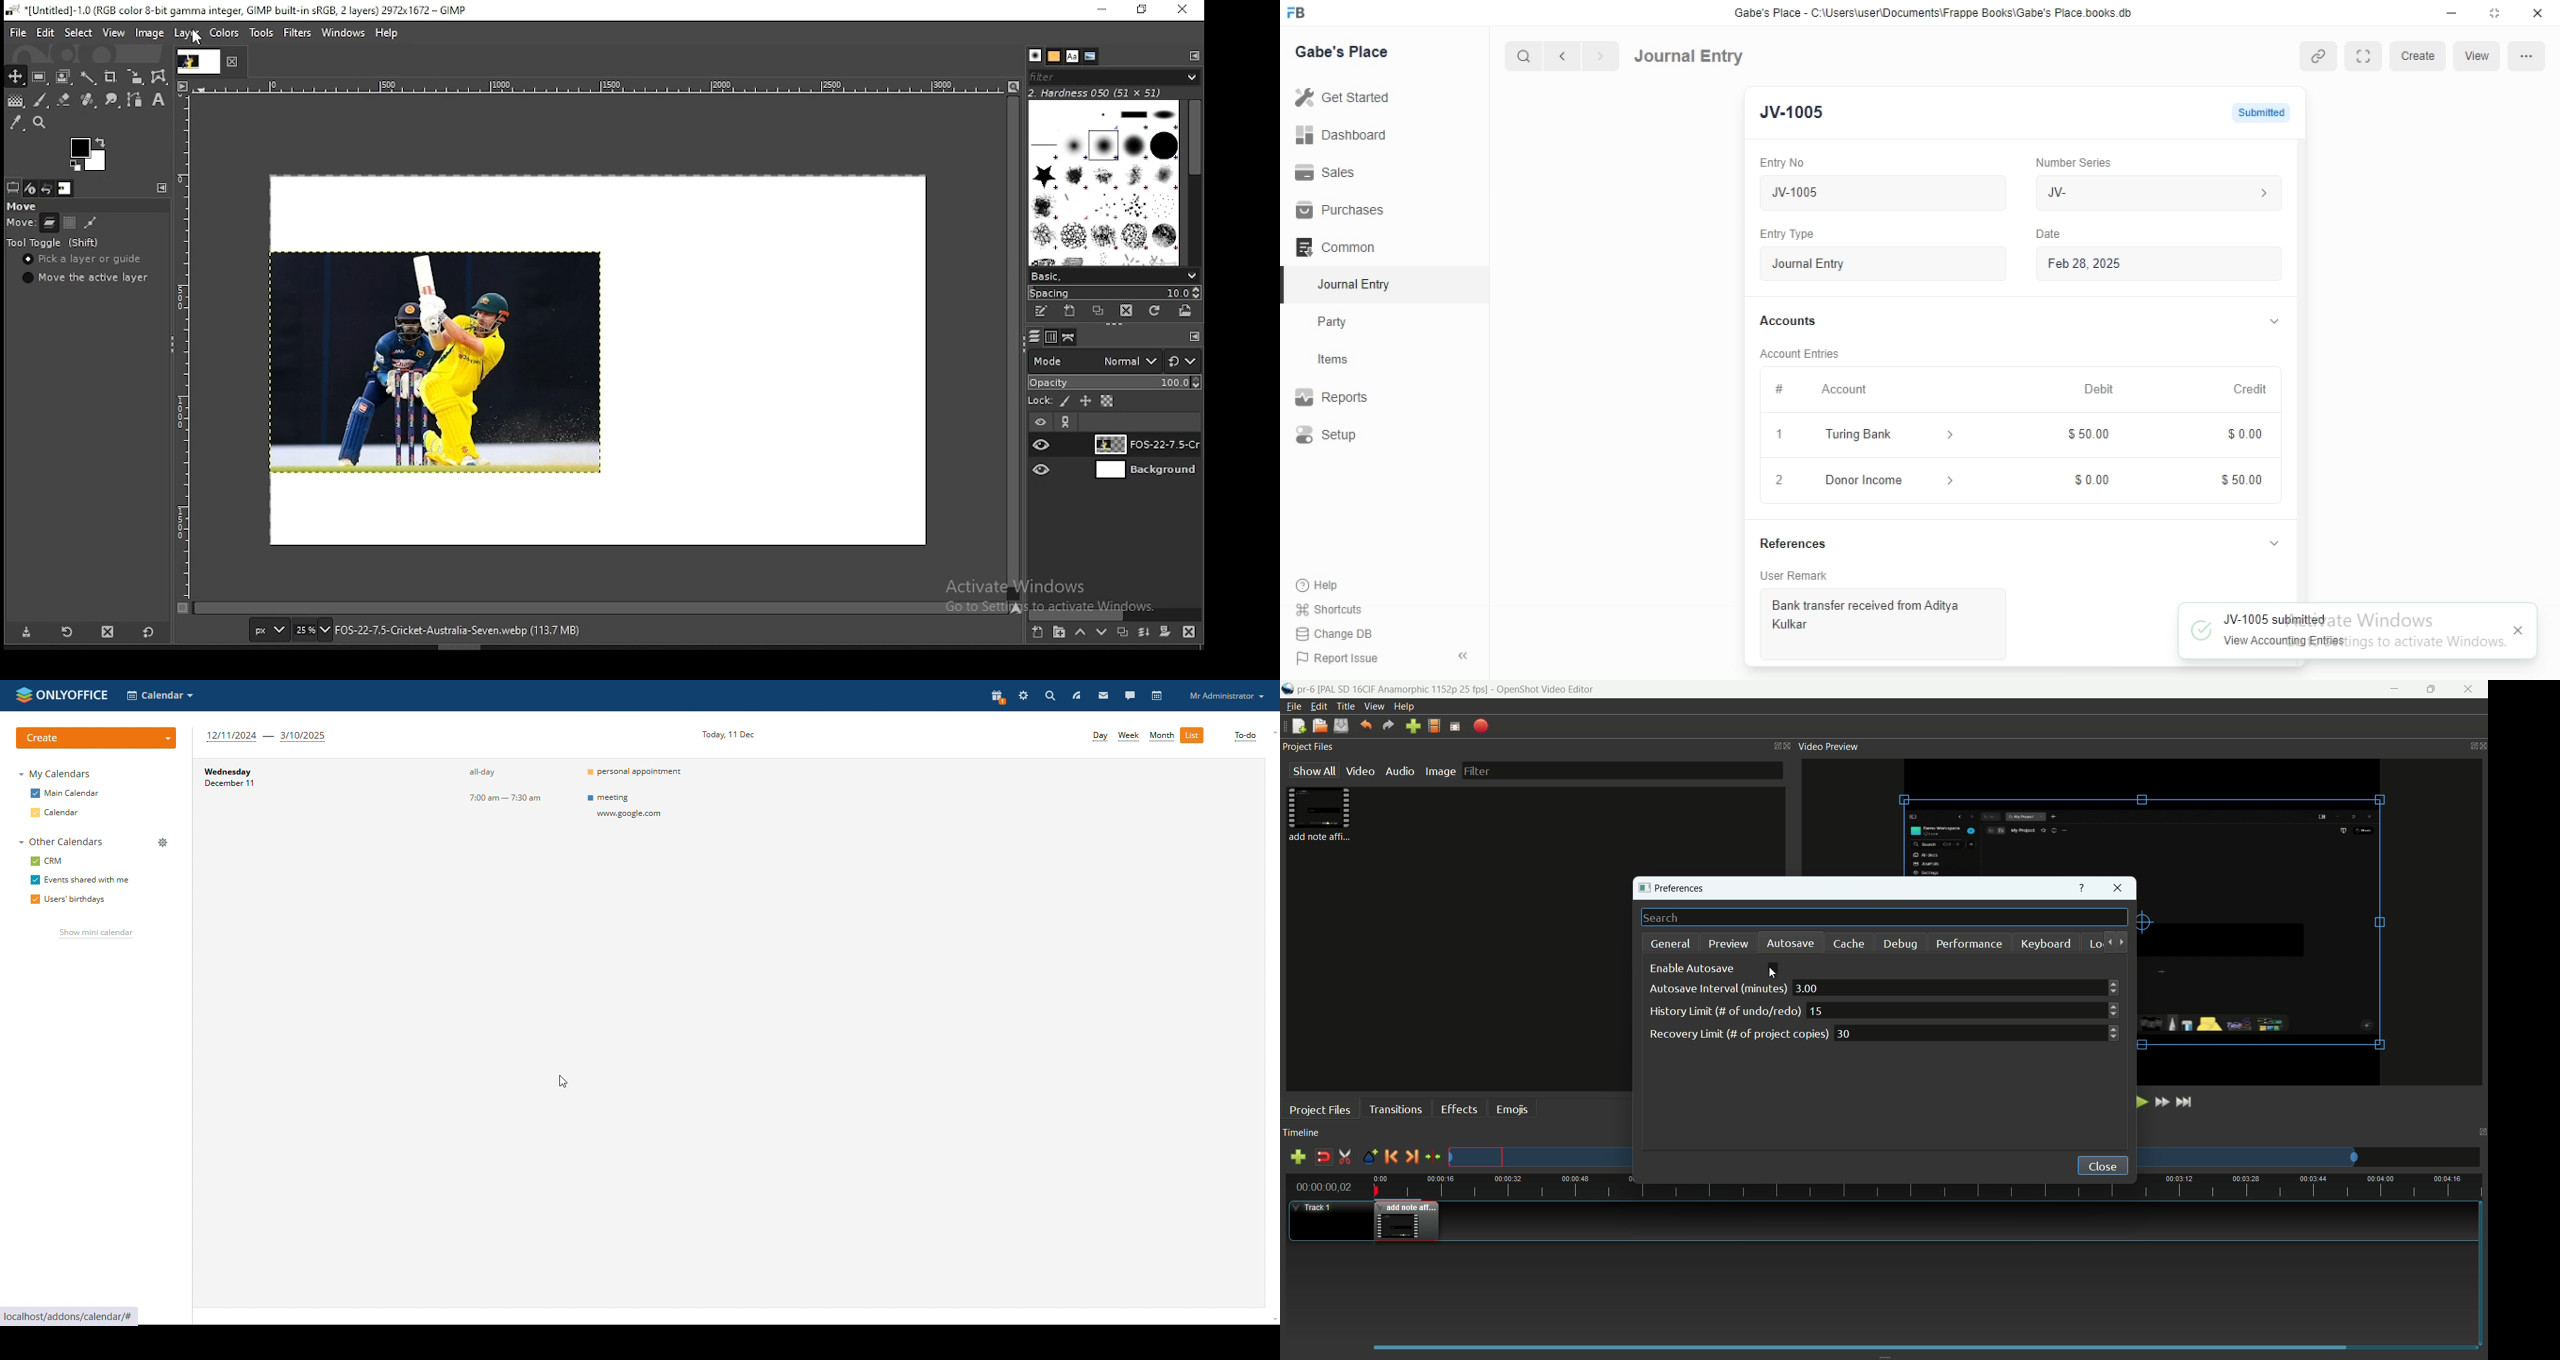 Image resolution: width=2576 pixels, height=1372 pixels. What do you see at coordinates (1092, 57) in the screenshot?
I see `document history` at bounding box center [1092, 57].